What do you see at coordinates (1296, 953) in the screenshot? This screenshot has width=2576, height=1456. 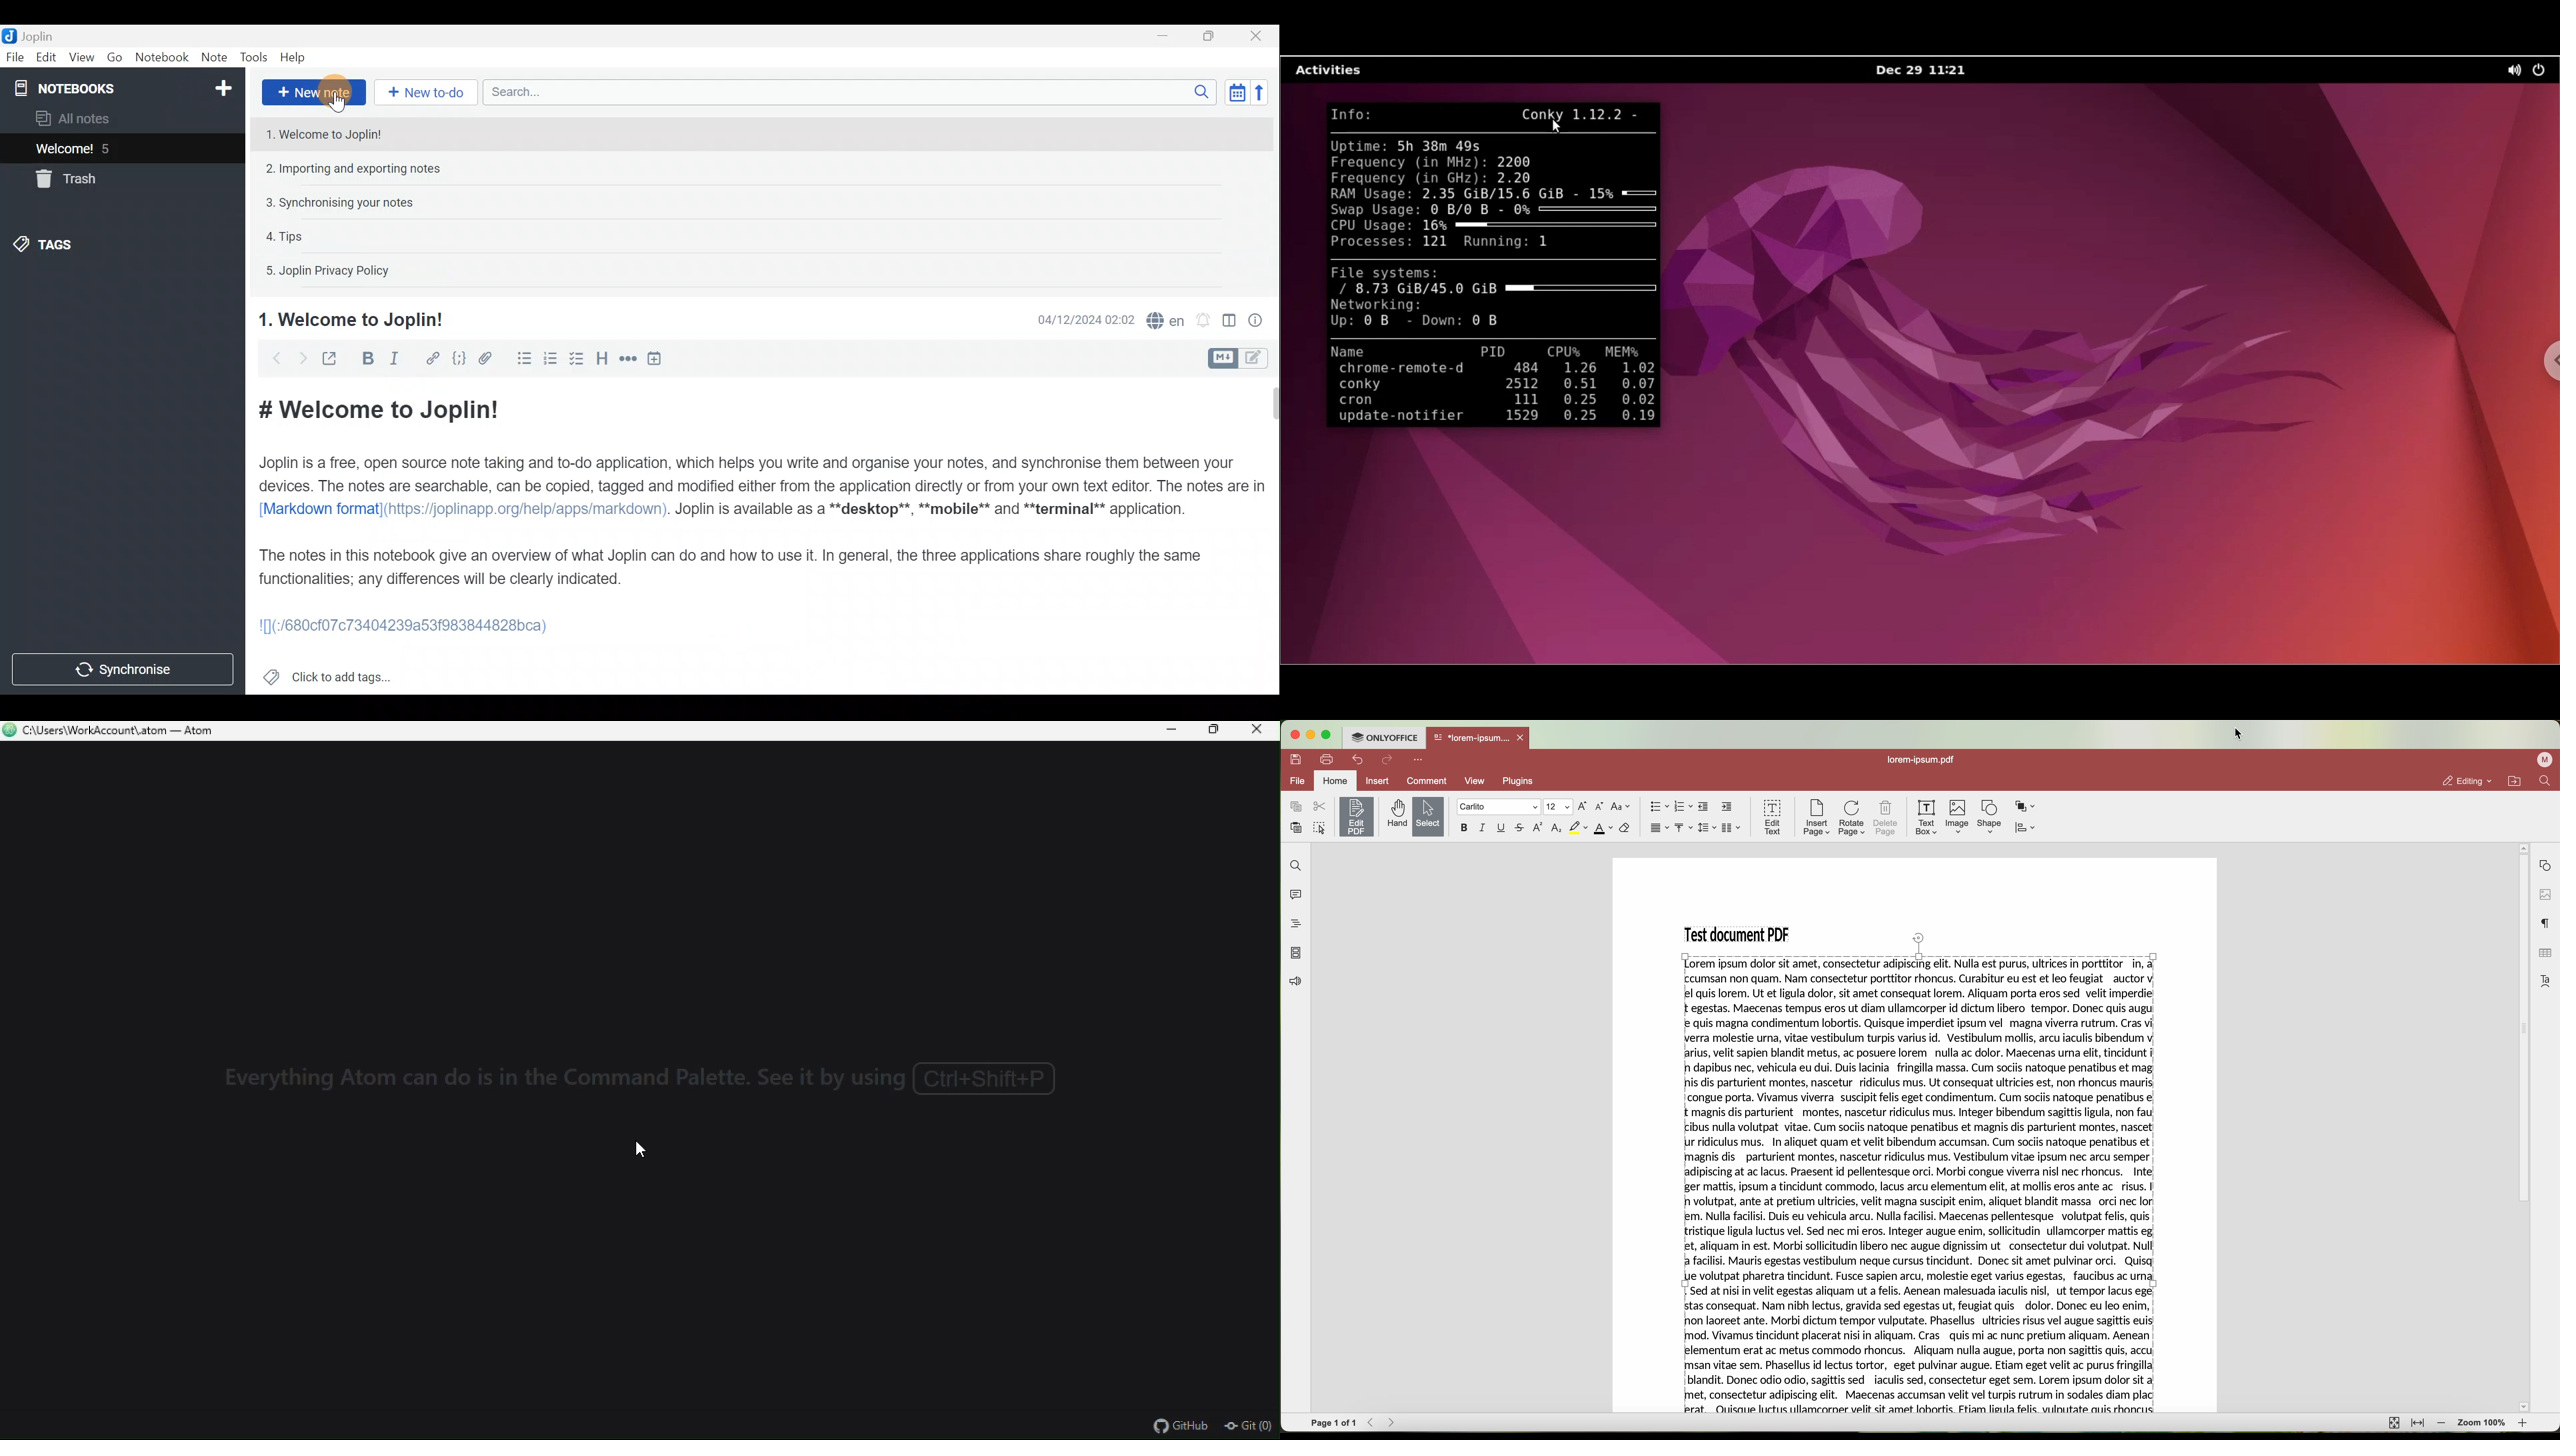 I see `page thumbnails` at bounding box center [1296, 953].